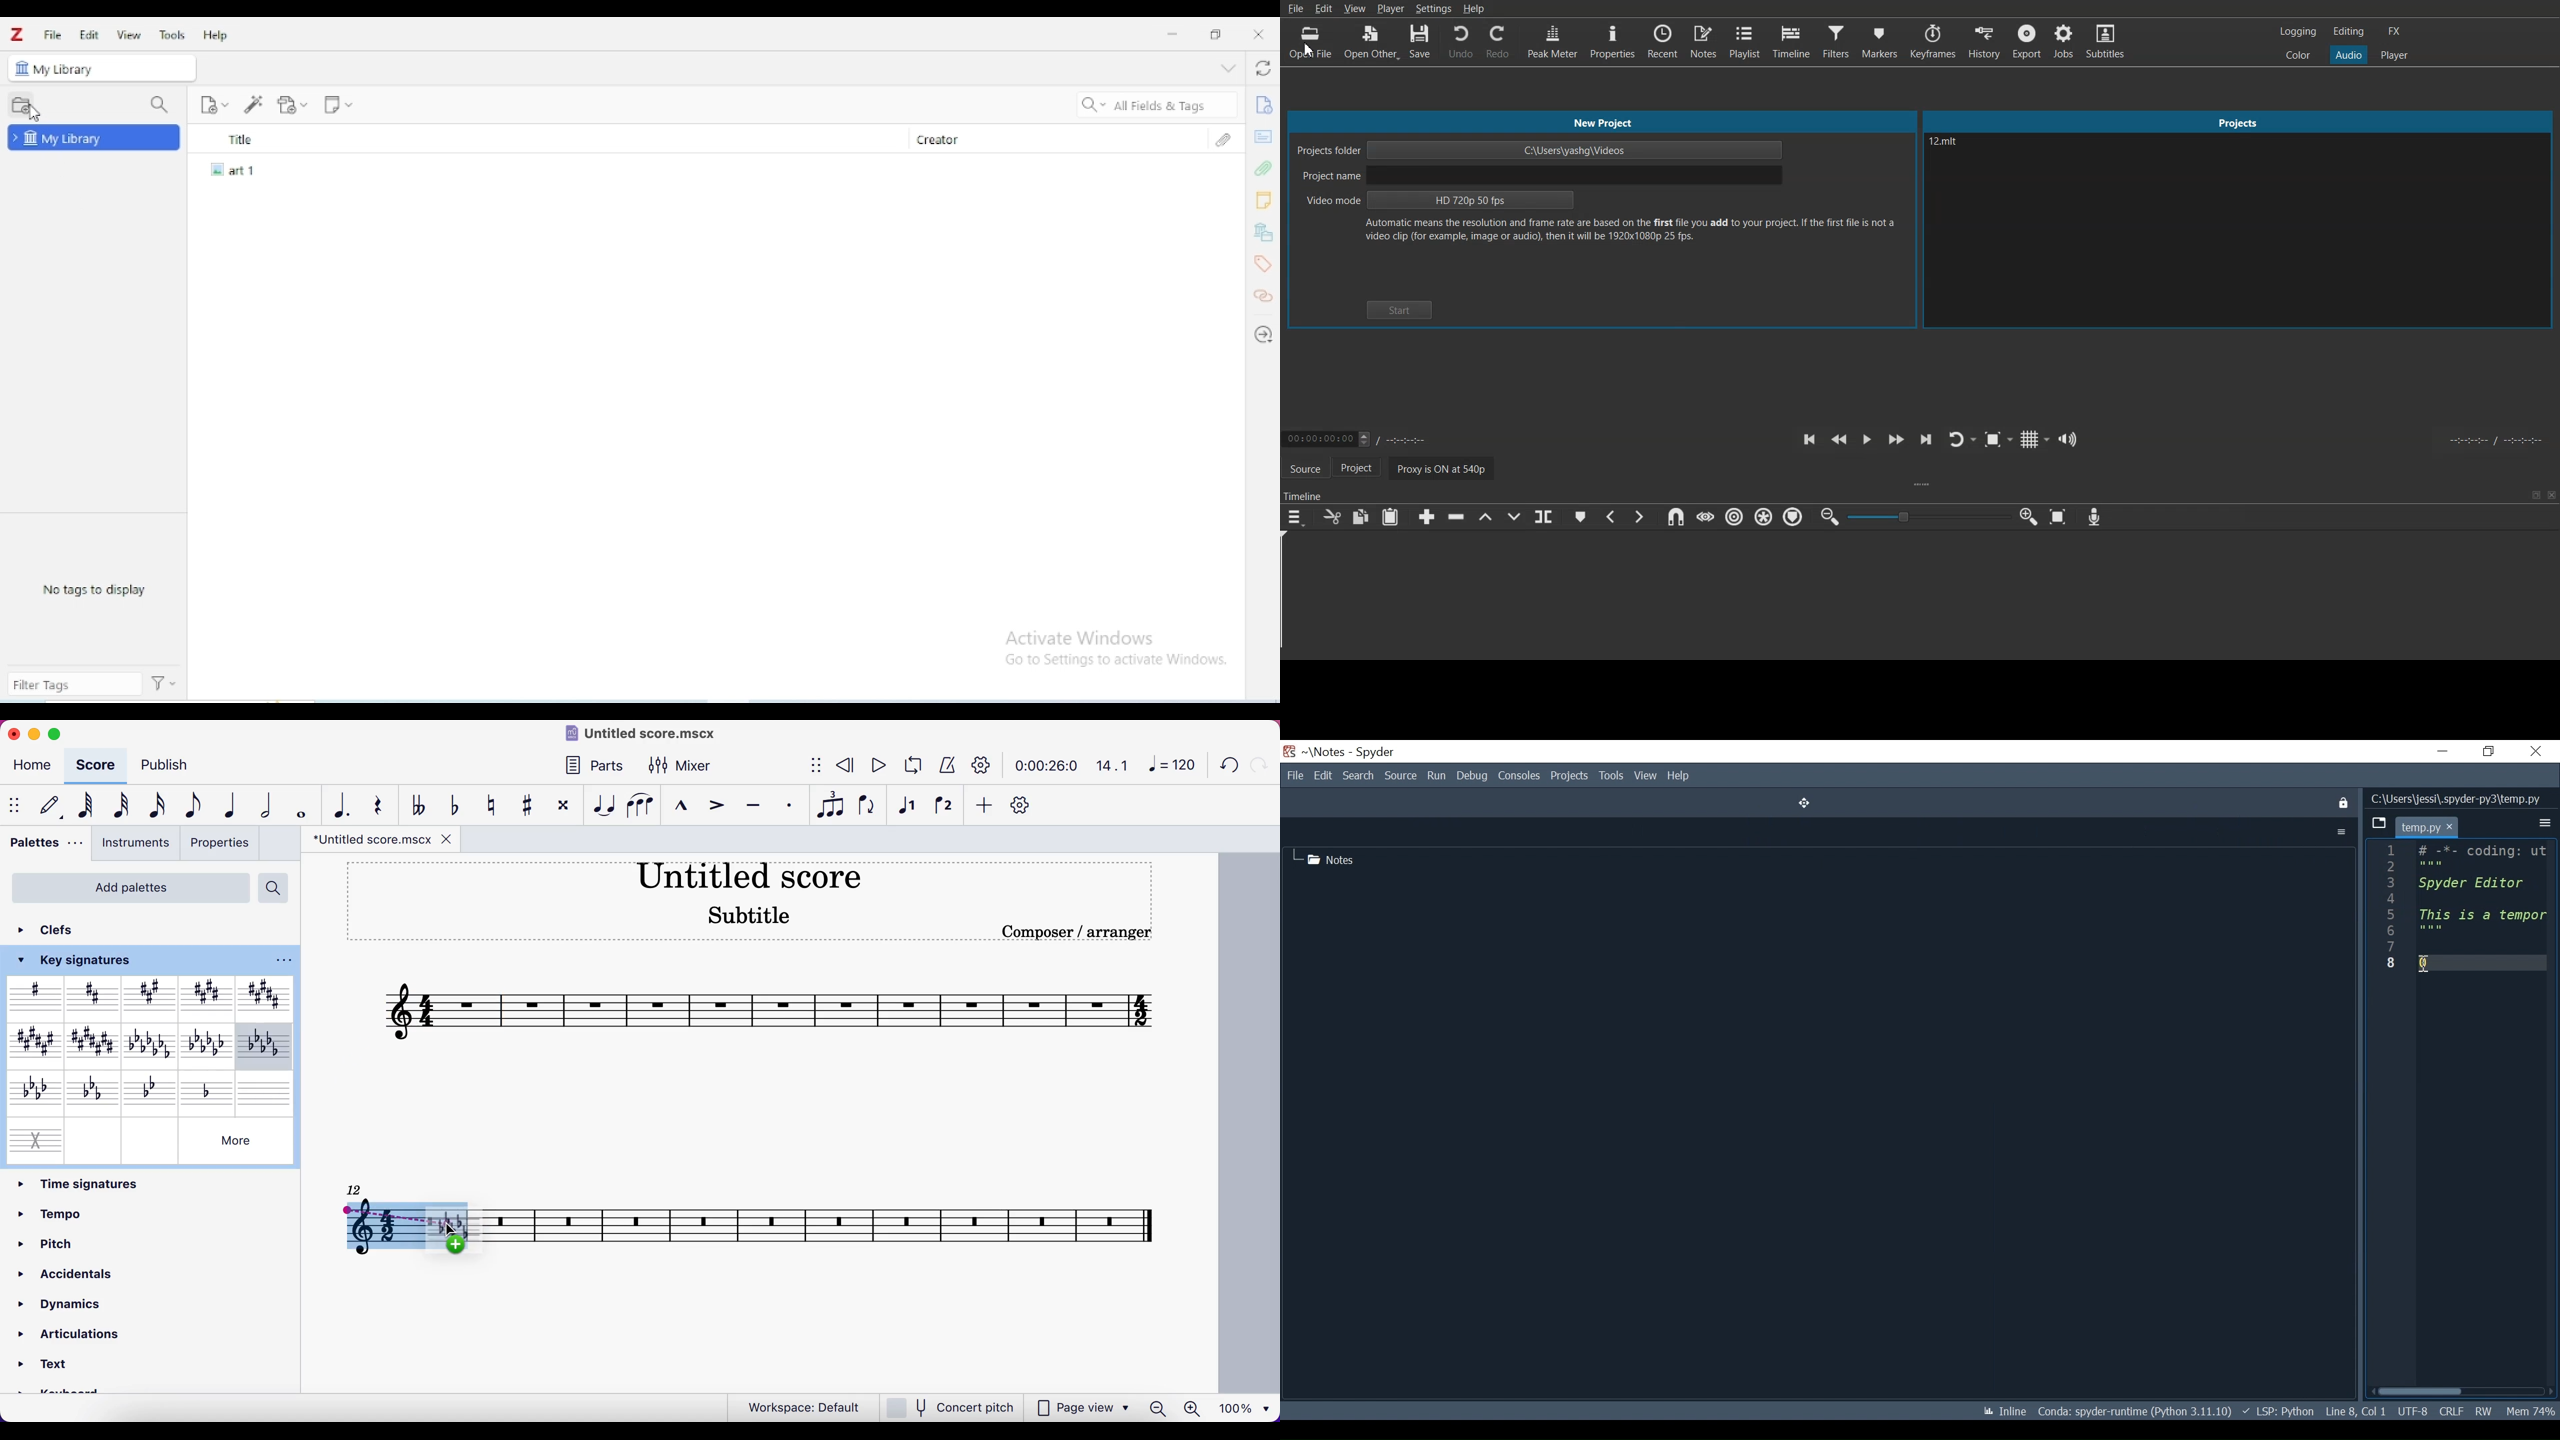 The width and height of the screenshot is (2576, 1456). What do you see at coordinates (2060, 517) in the screenshot?
I see `Zoom timeline to fit` at bounding box center [2060, 517].